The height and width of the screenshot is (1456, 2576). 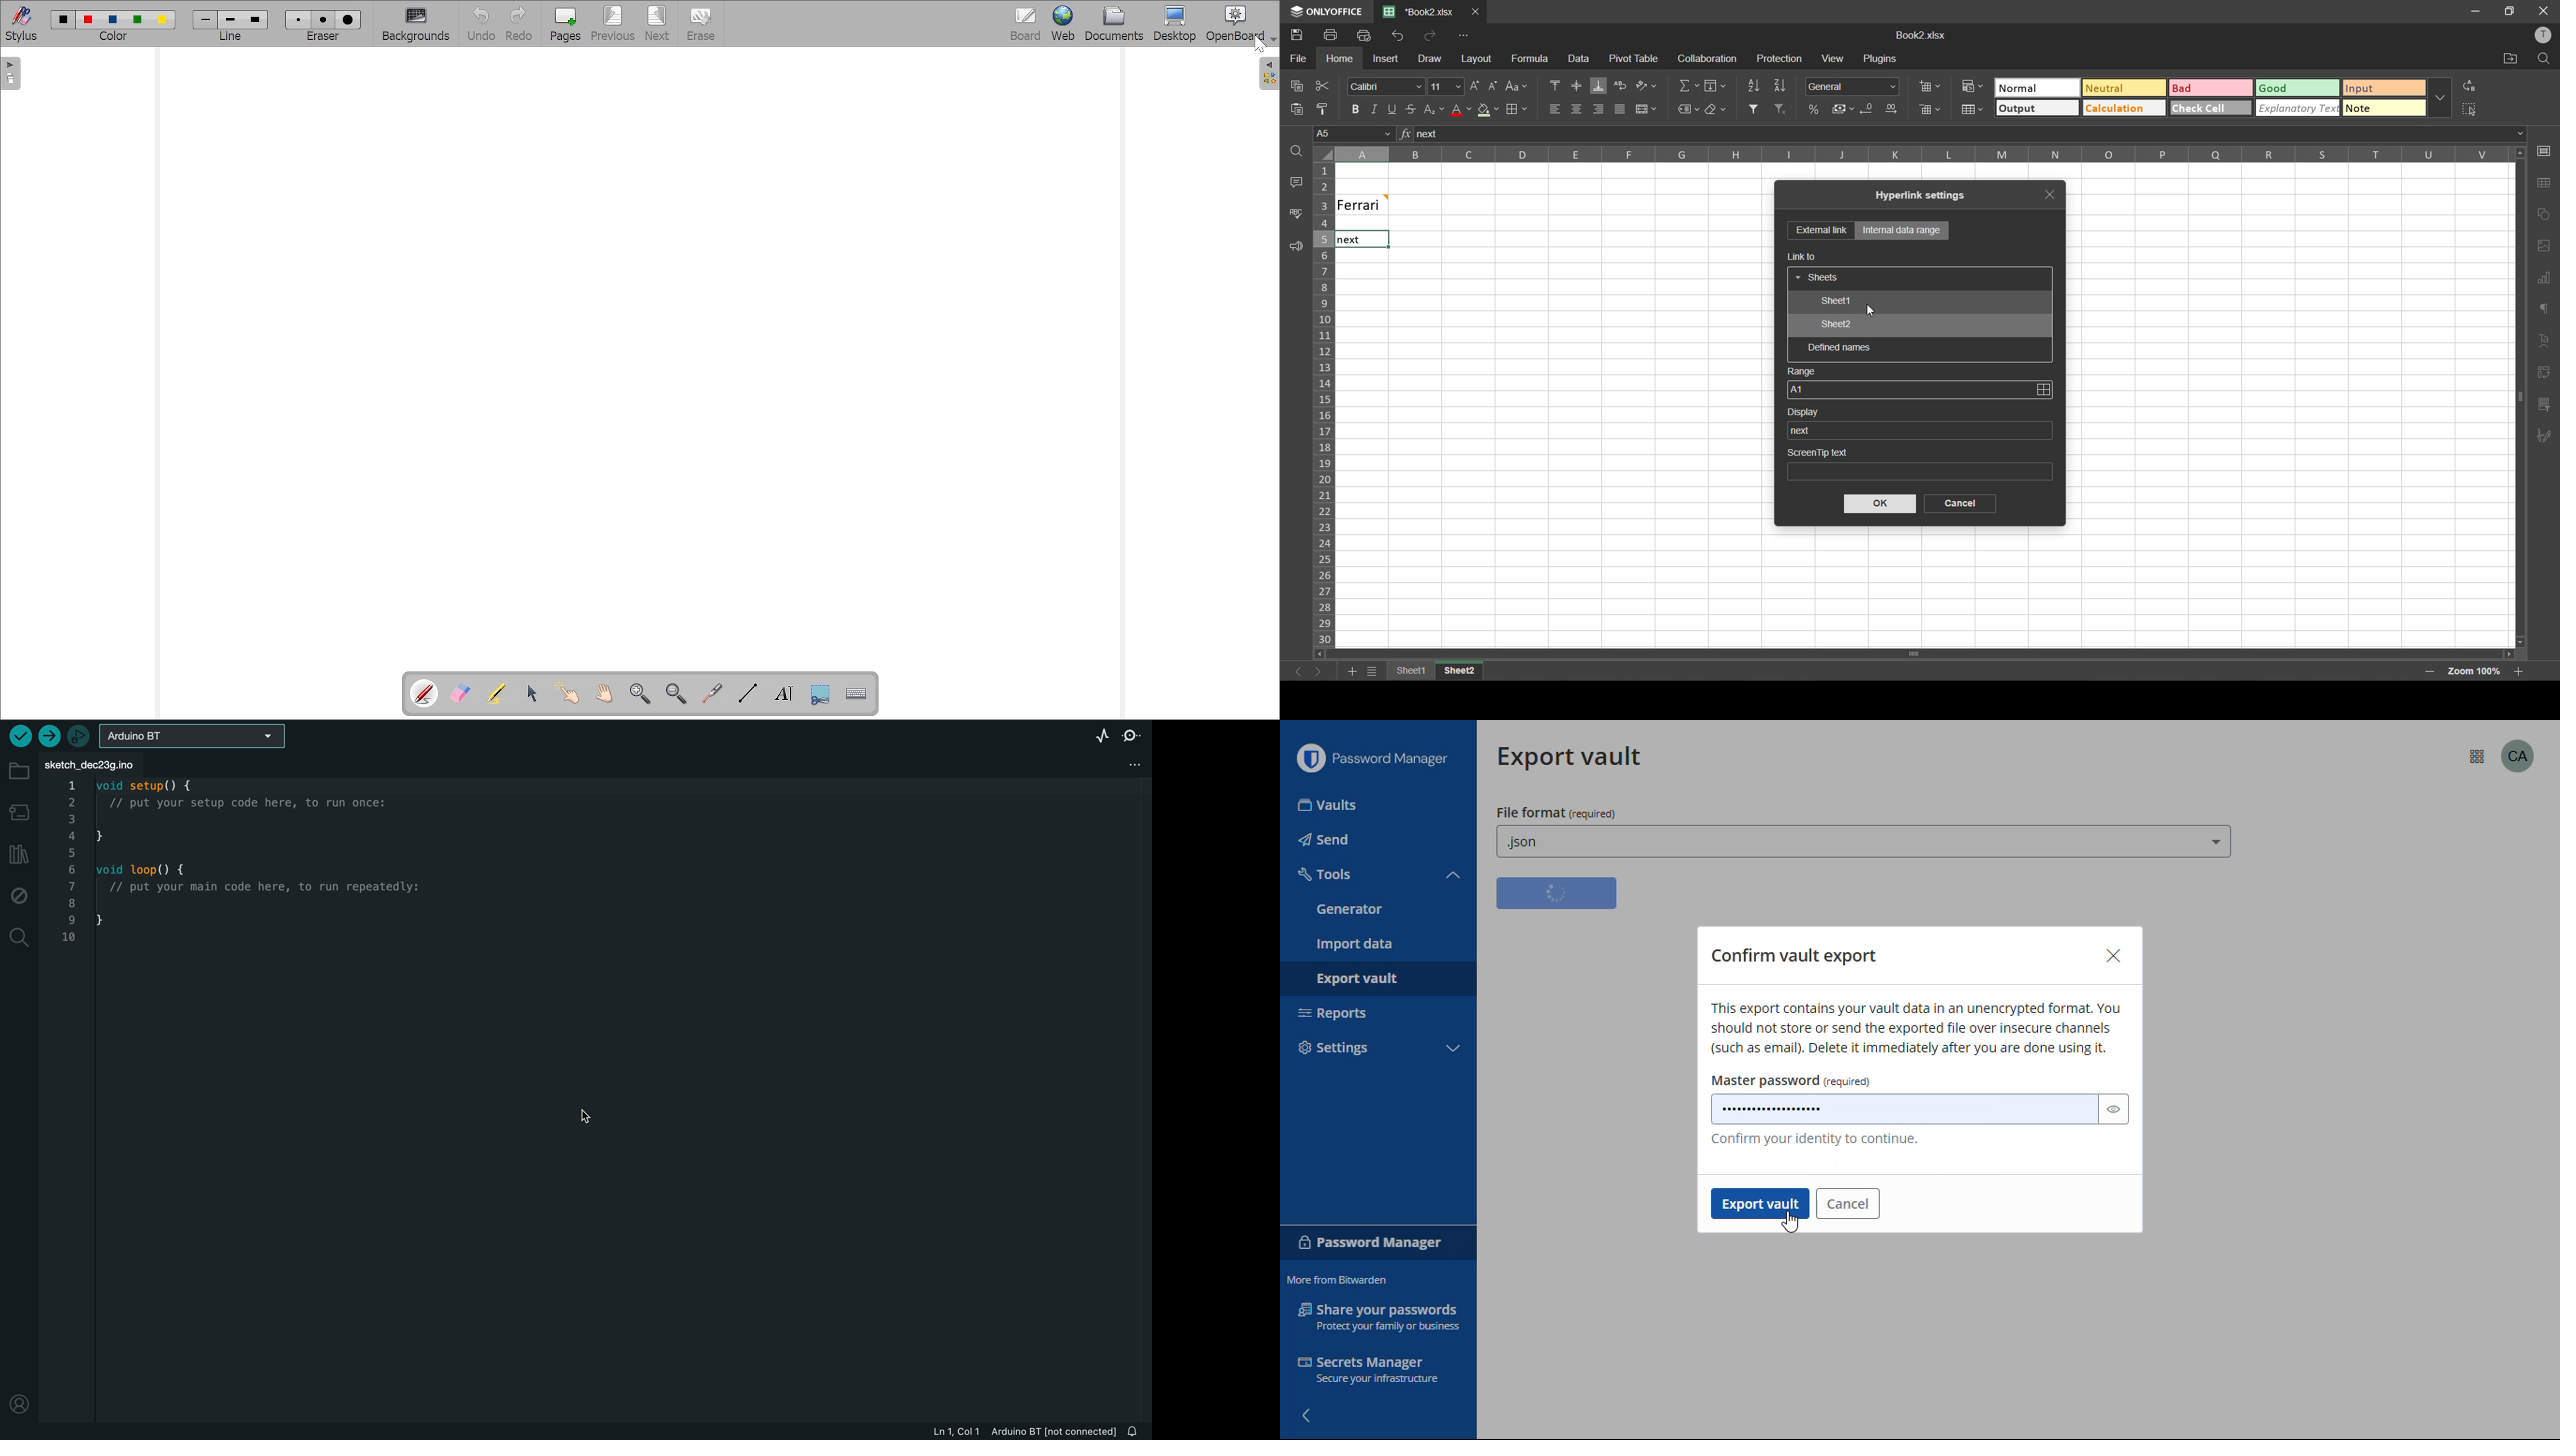 I want to click on sheet list, so click(x=1374, y=671).